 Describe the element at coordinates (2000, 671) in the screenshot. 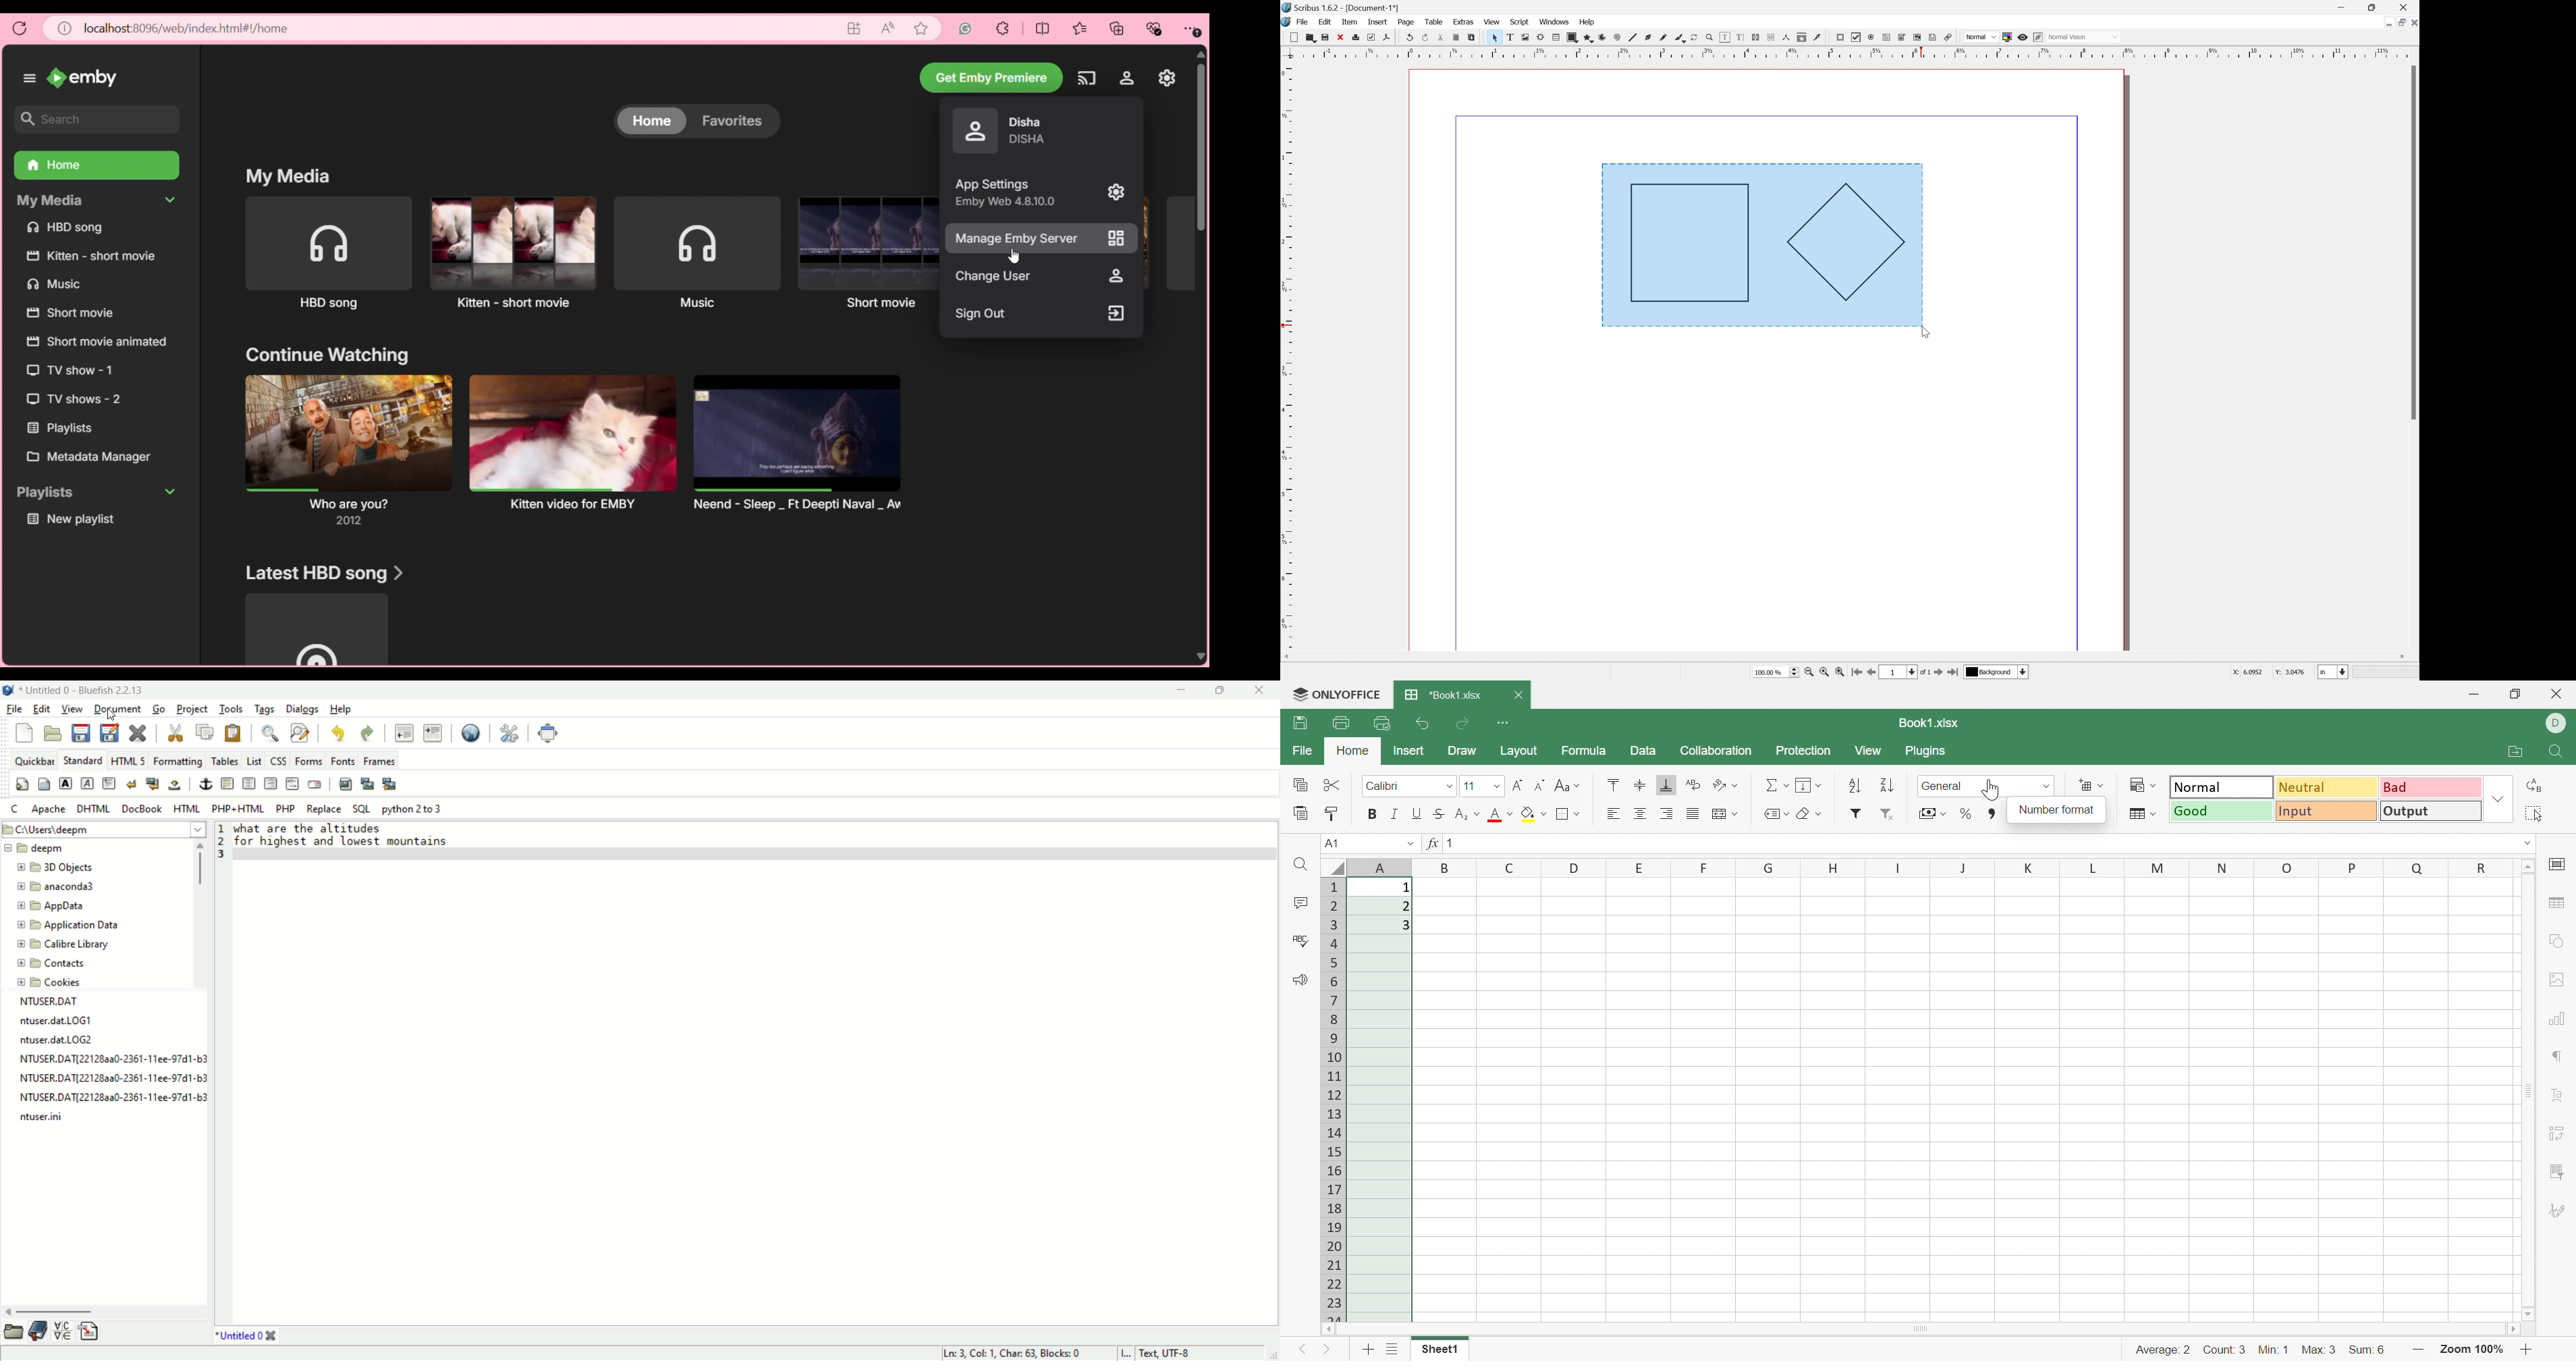

I see `Select current layer` at that location.